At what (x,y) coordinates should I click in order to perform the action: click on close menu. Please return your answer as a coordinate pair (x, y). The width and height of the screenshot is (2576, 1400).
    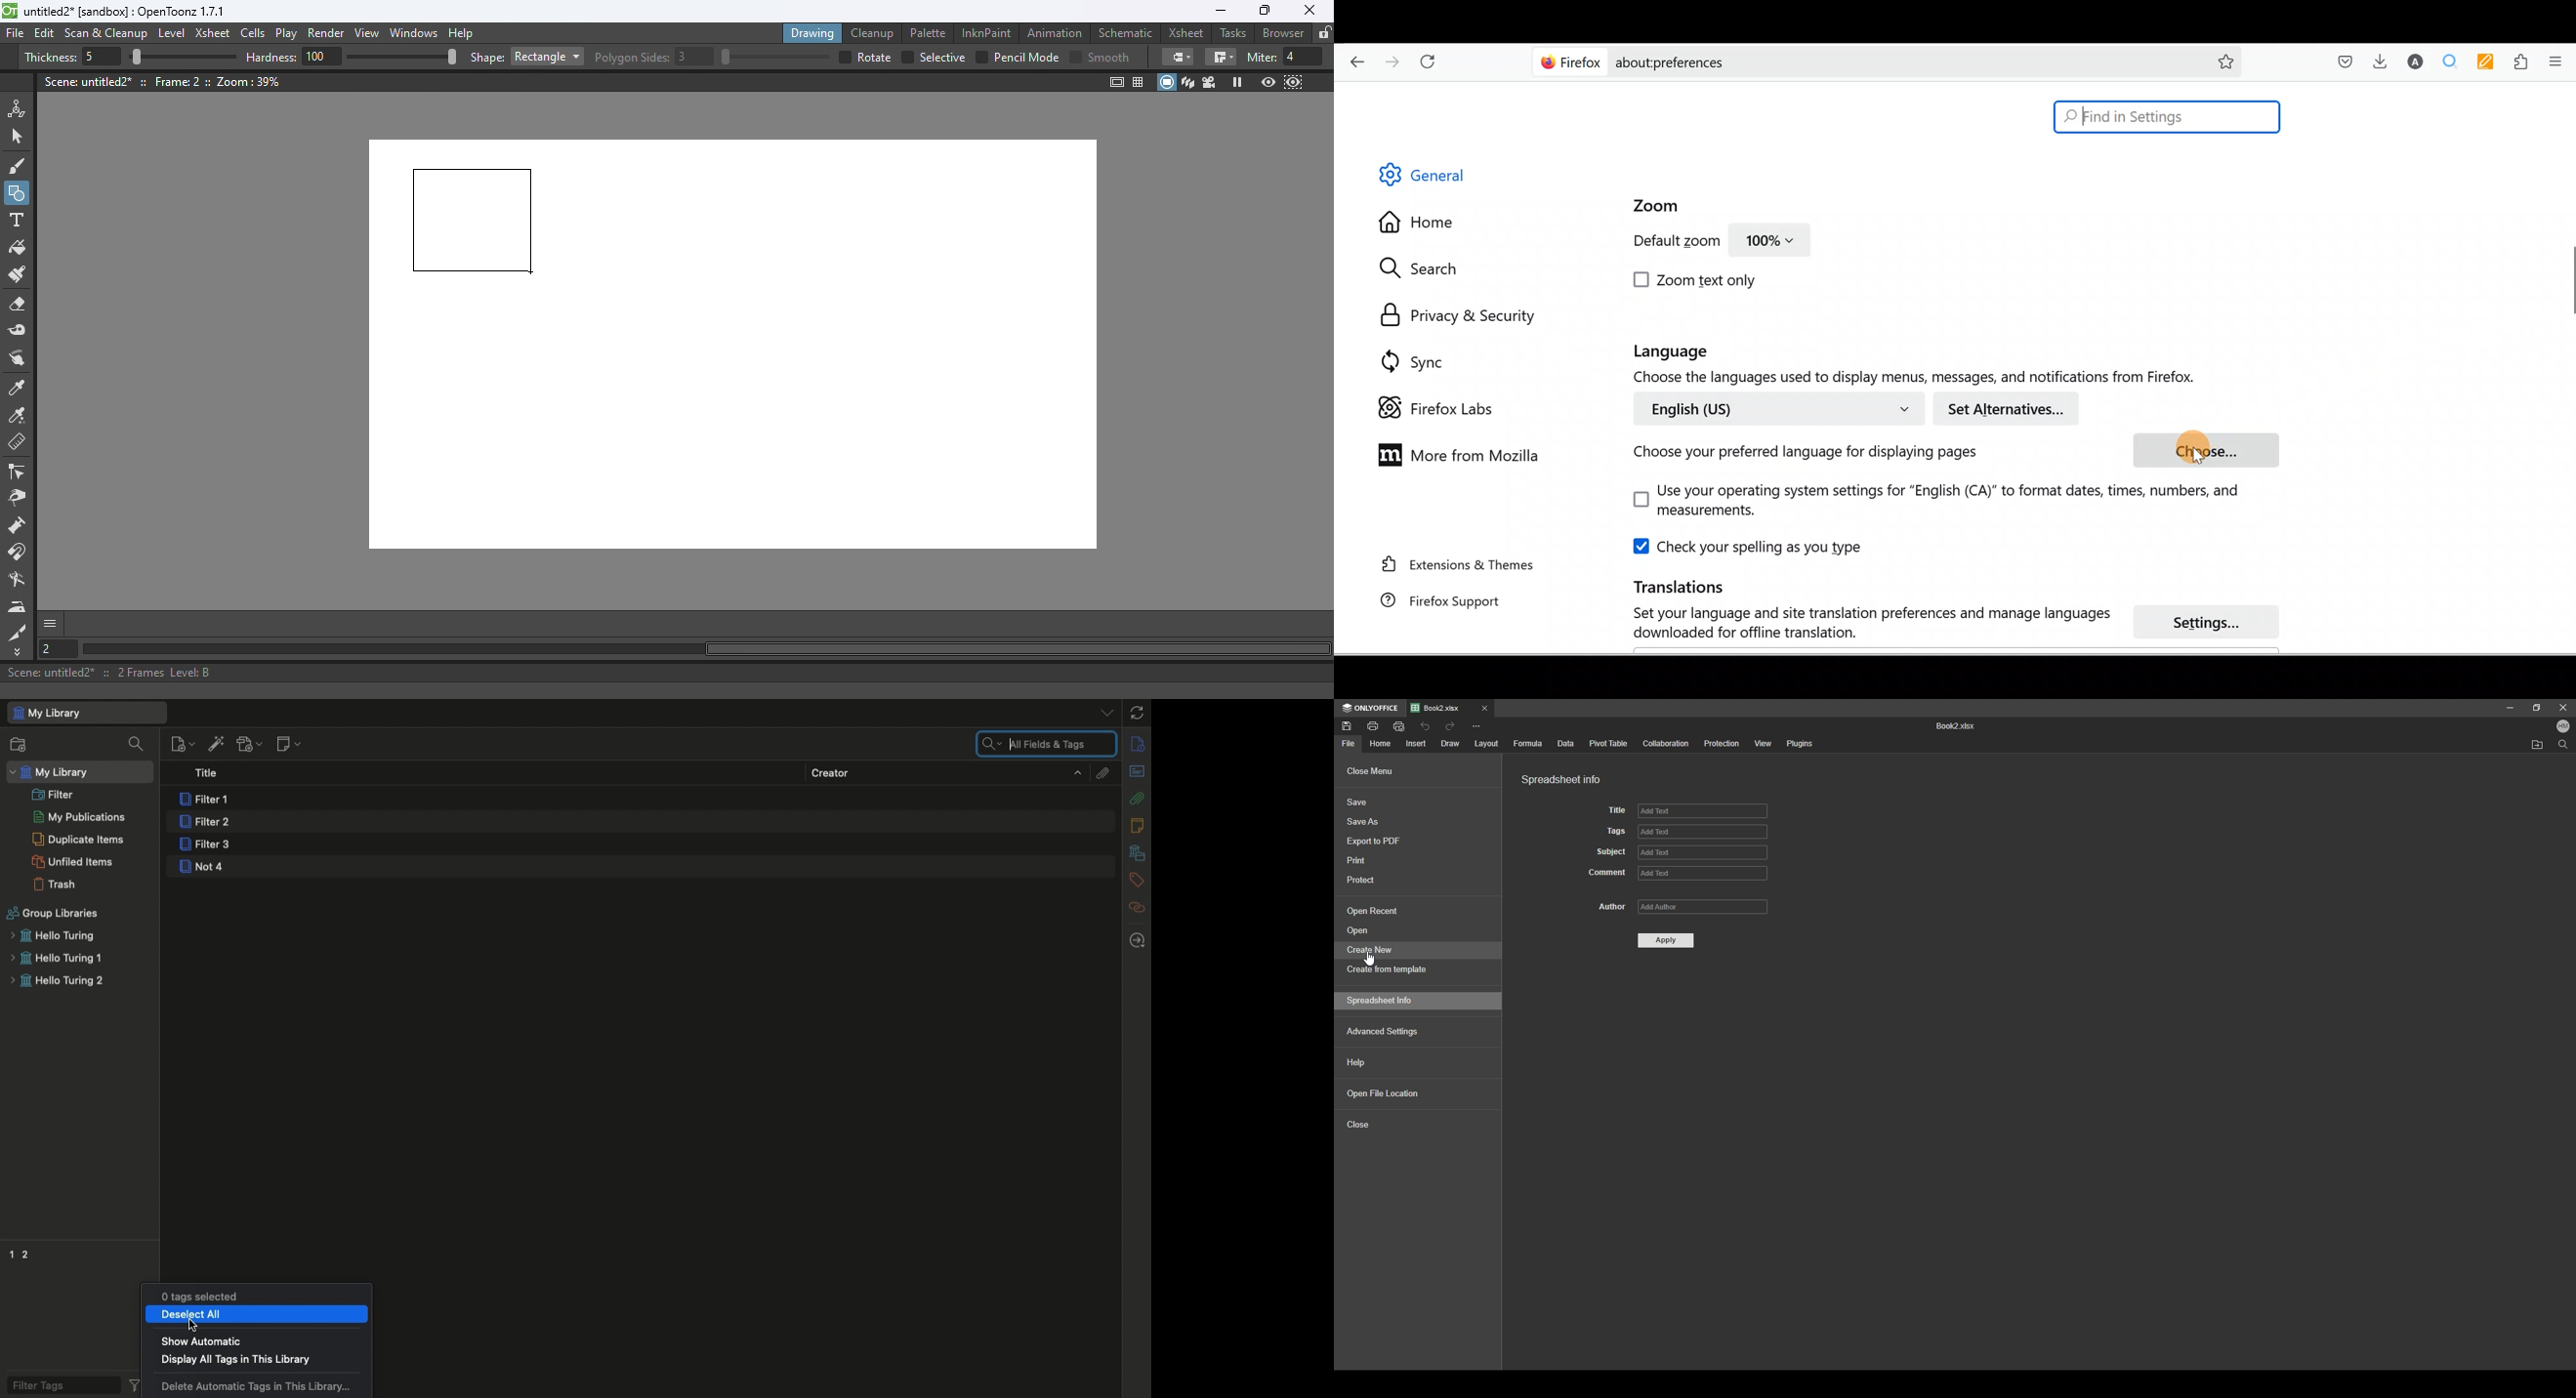
    Looking at the image, I should click on (1410, 770).